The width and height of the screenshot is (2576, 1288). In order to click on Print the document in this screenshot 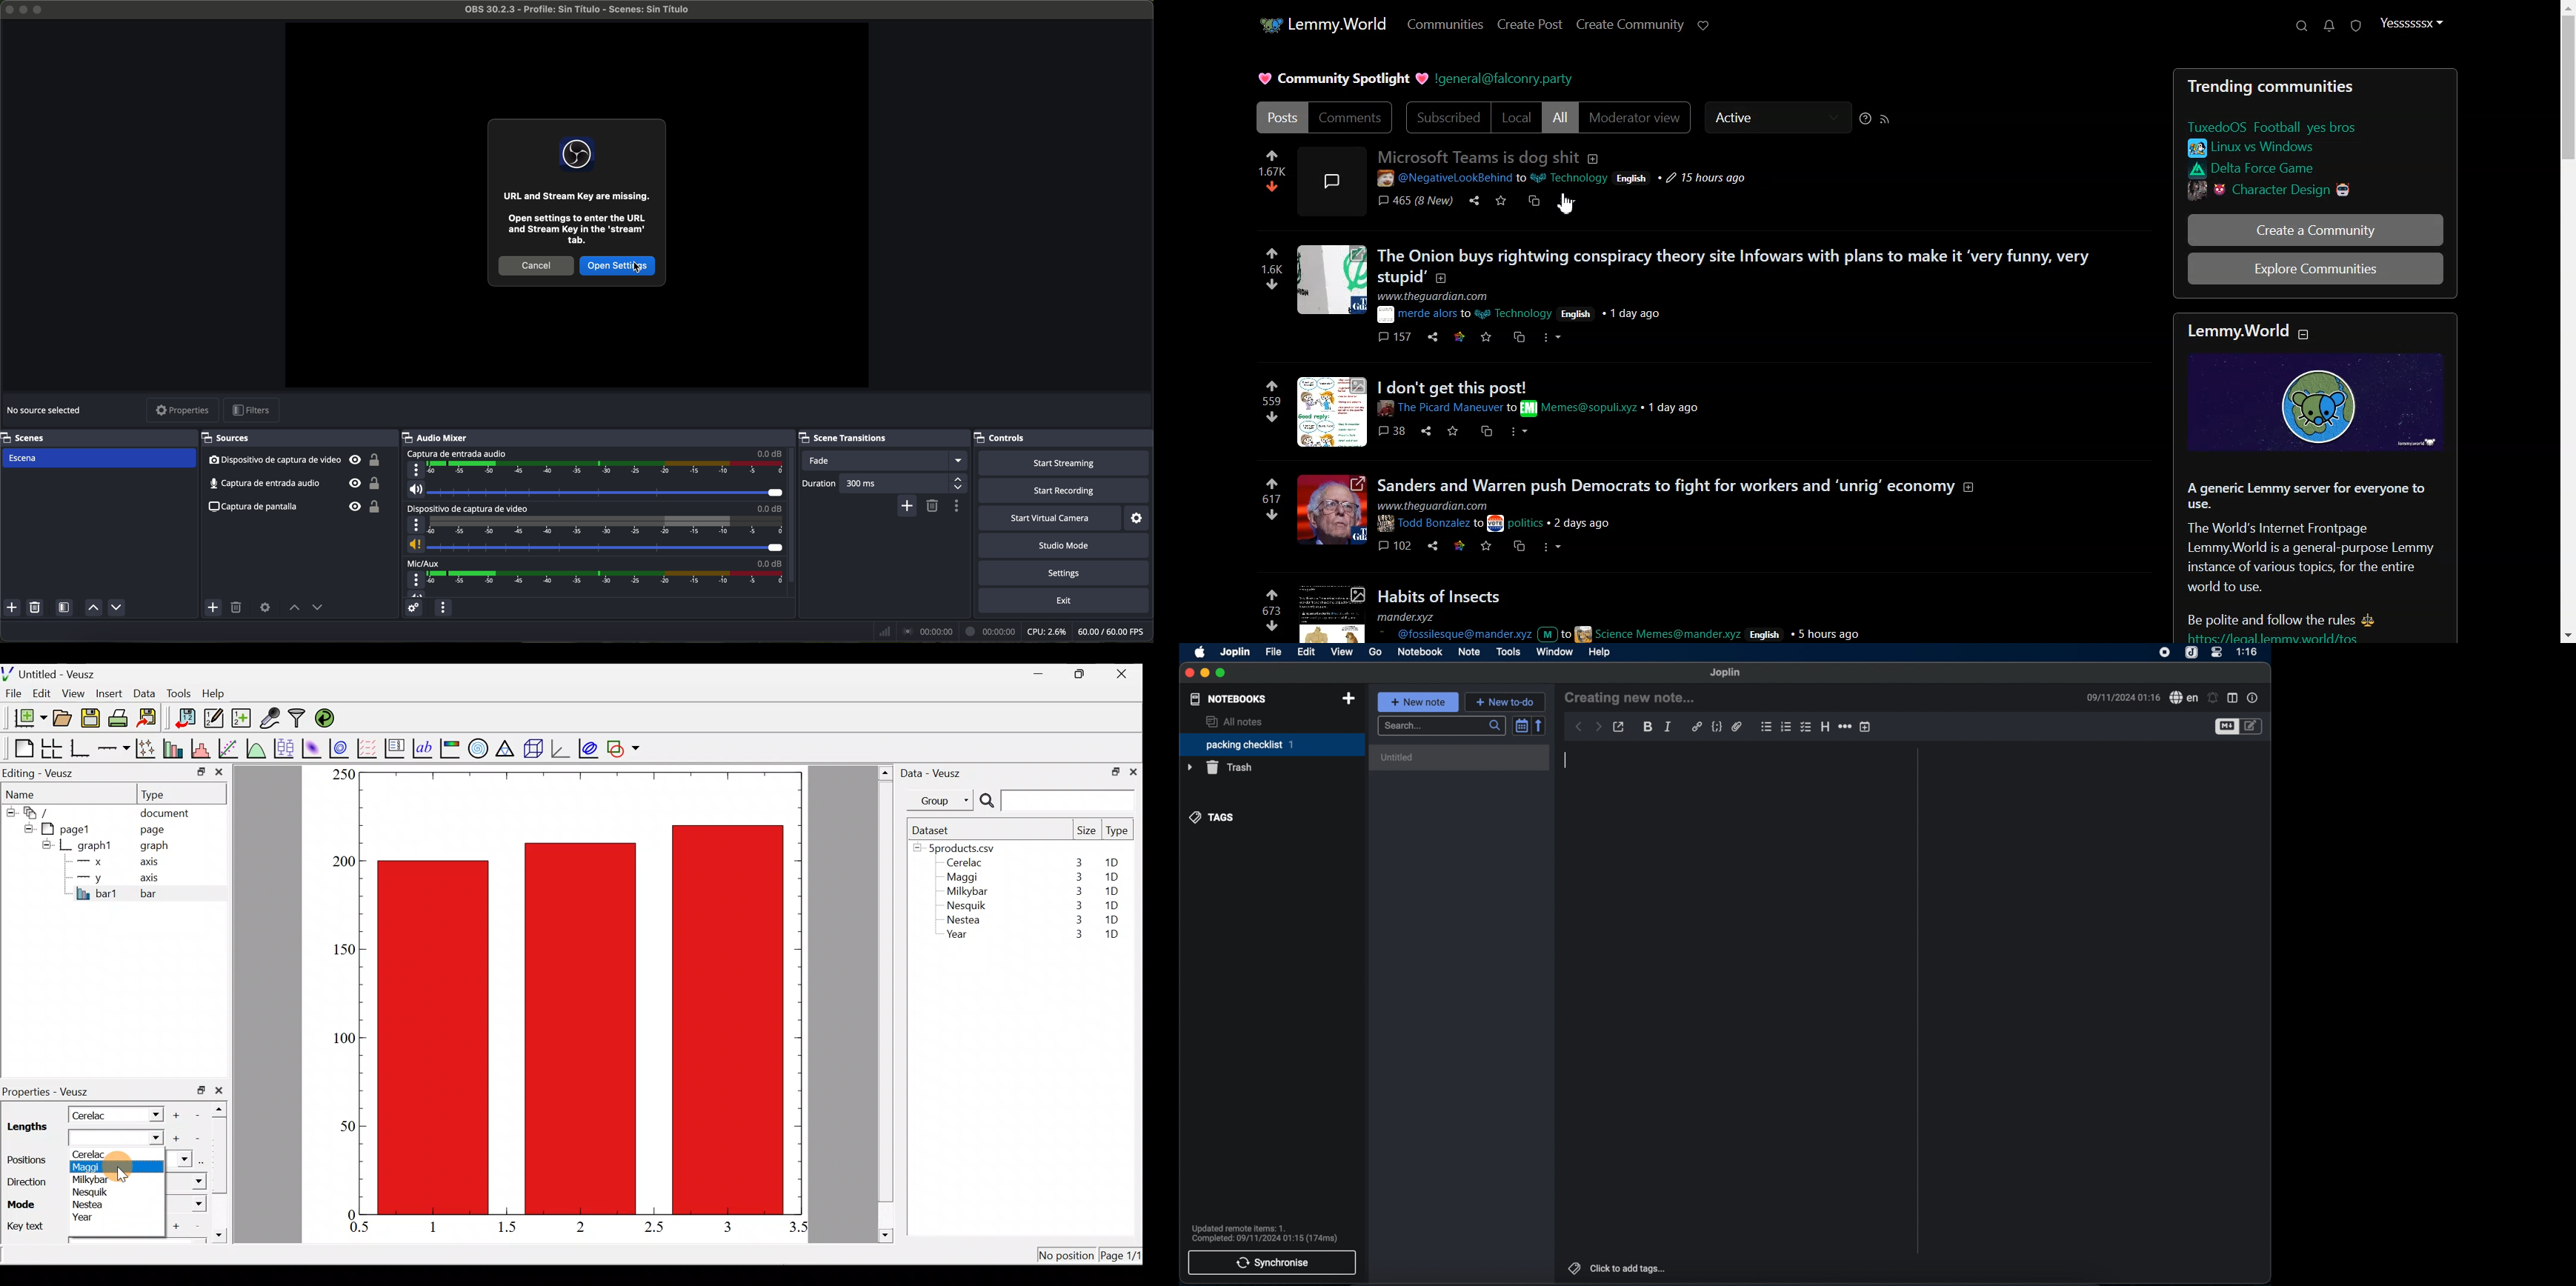, I will do `click(121, 717)`.